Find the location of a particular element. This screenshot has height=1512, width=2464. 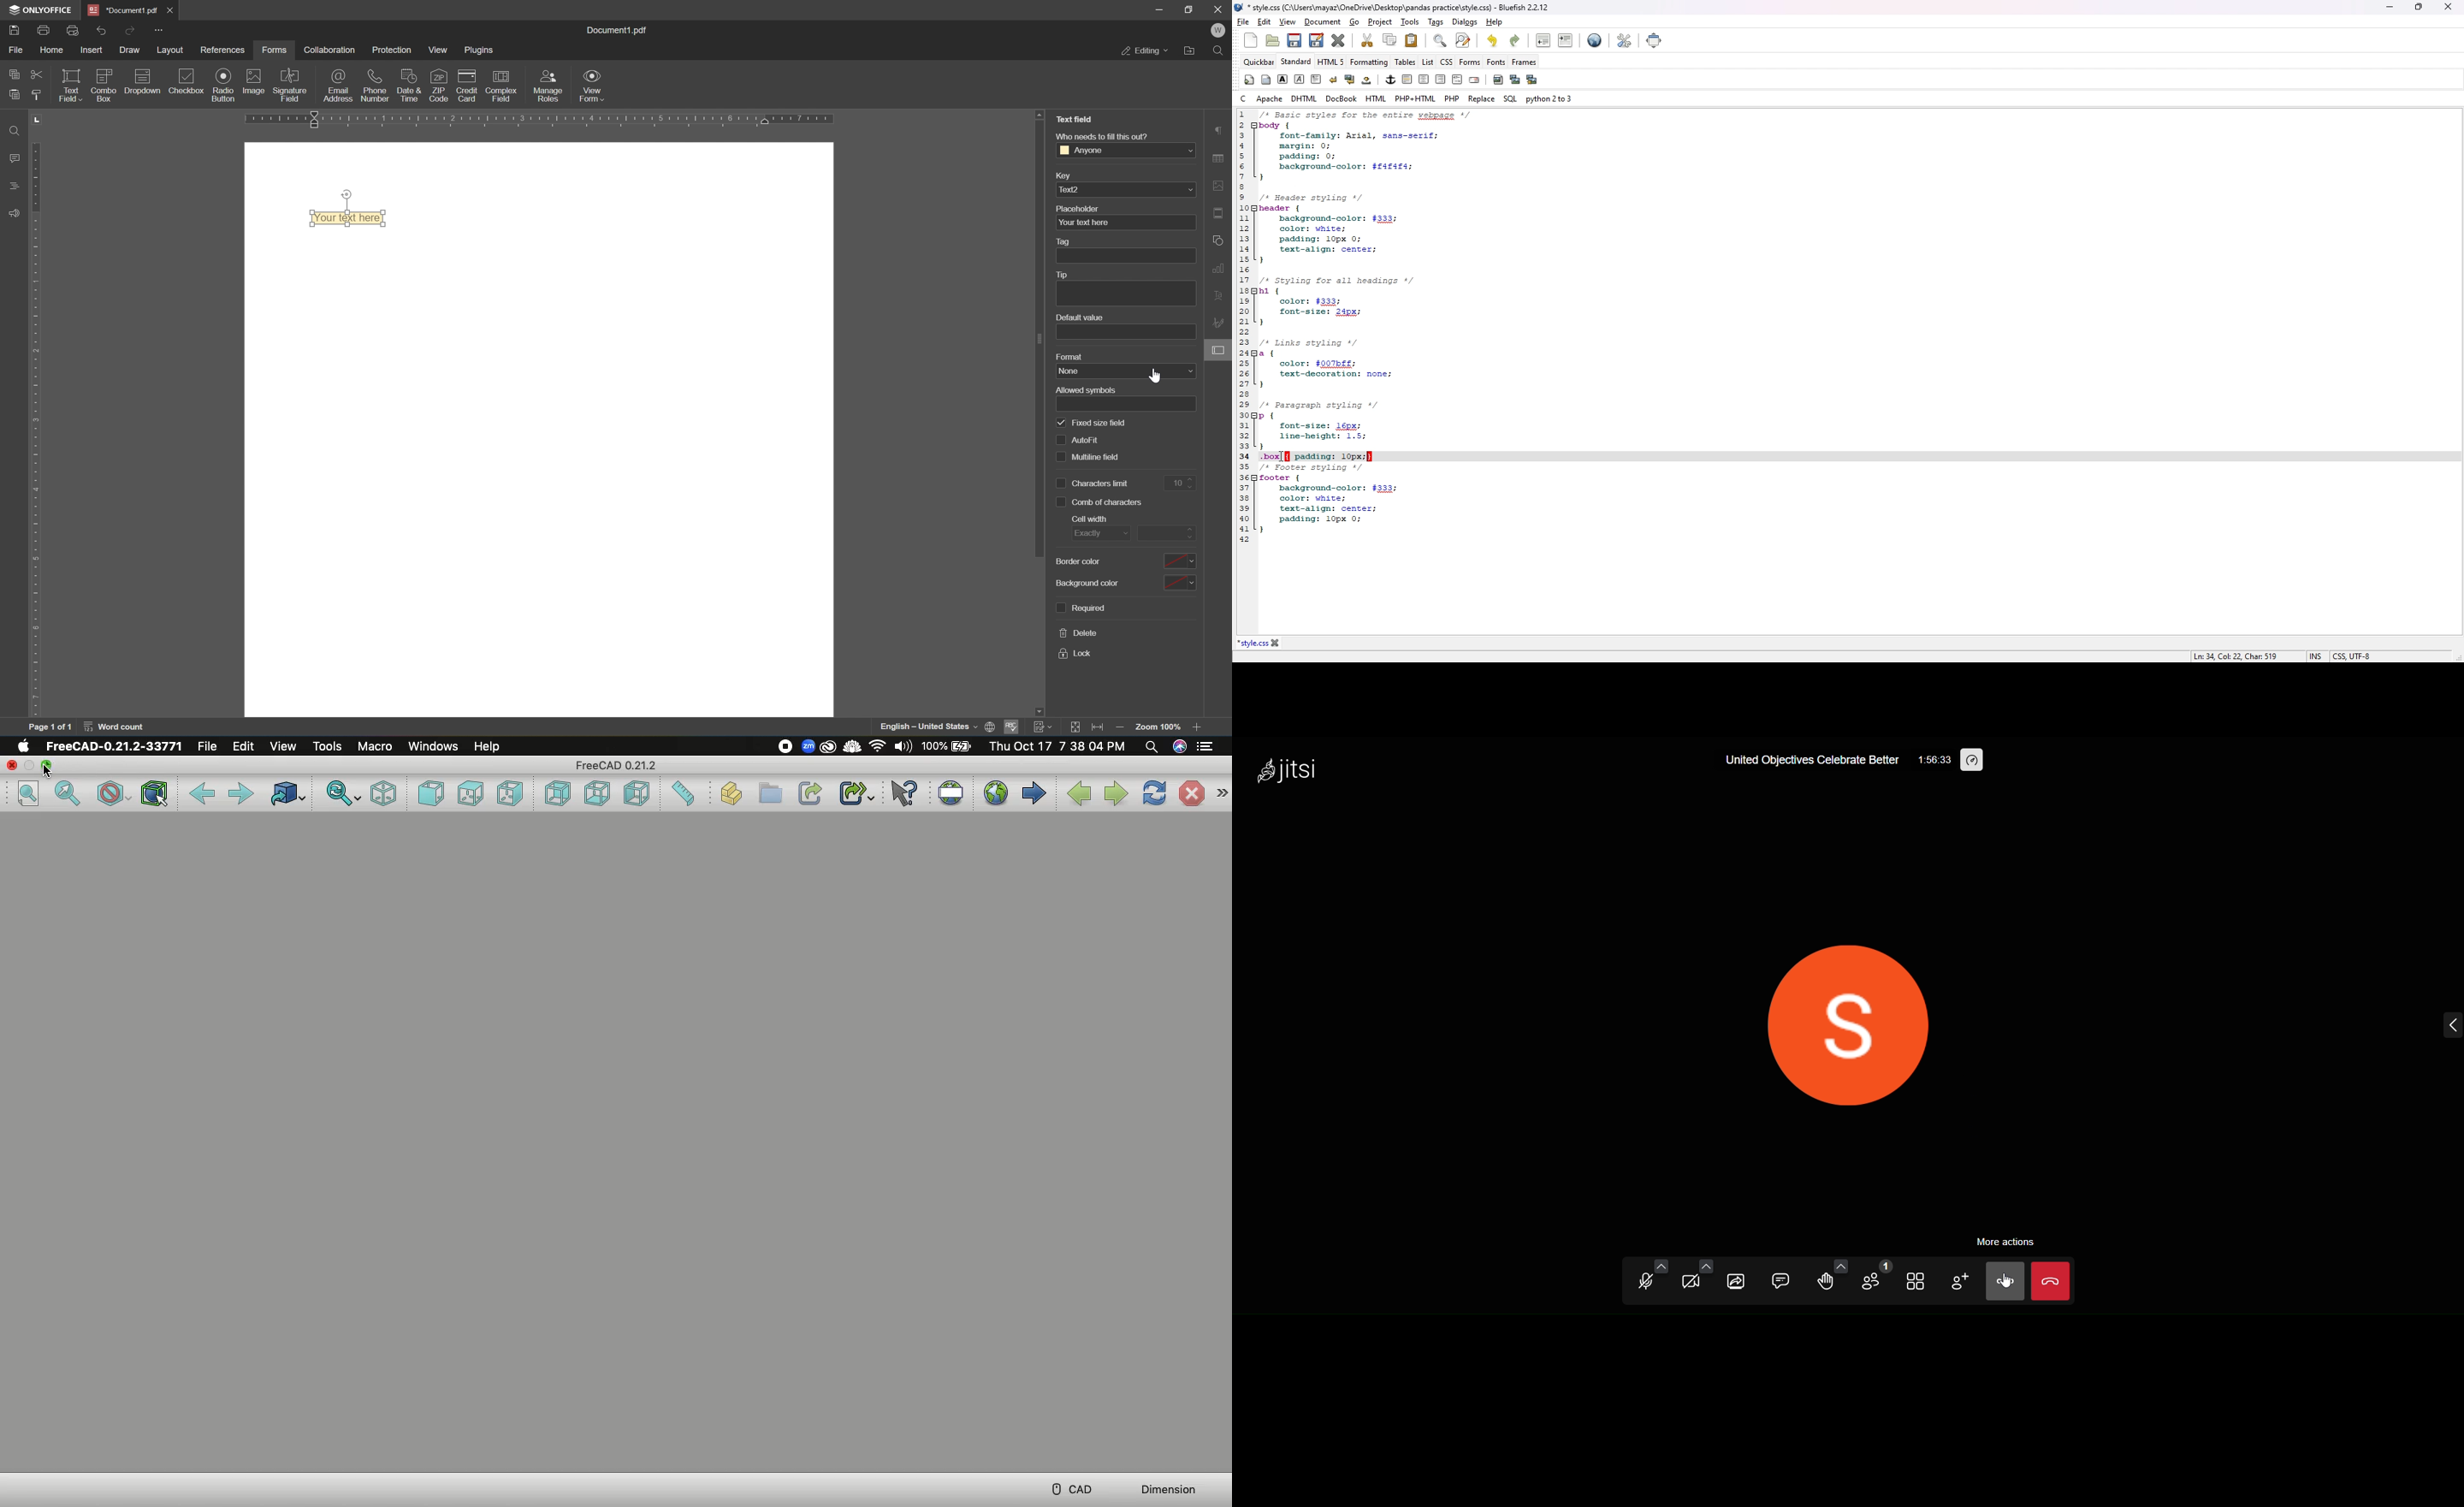

insert is located at coordinates (92, 48).